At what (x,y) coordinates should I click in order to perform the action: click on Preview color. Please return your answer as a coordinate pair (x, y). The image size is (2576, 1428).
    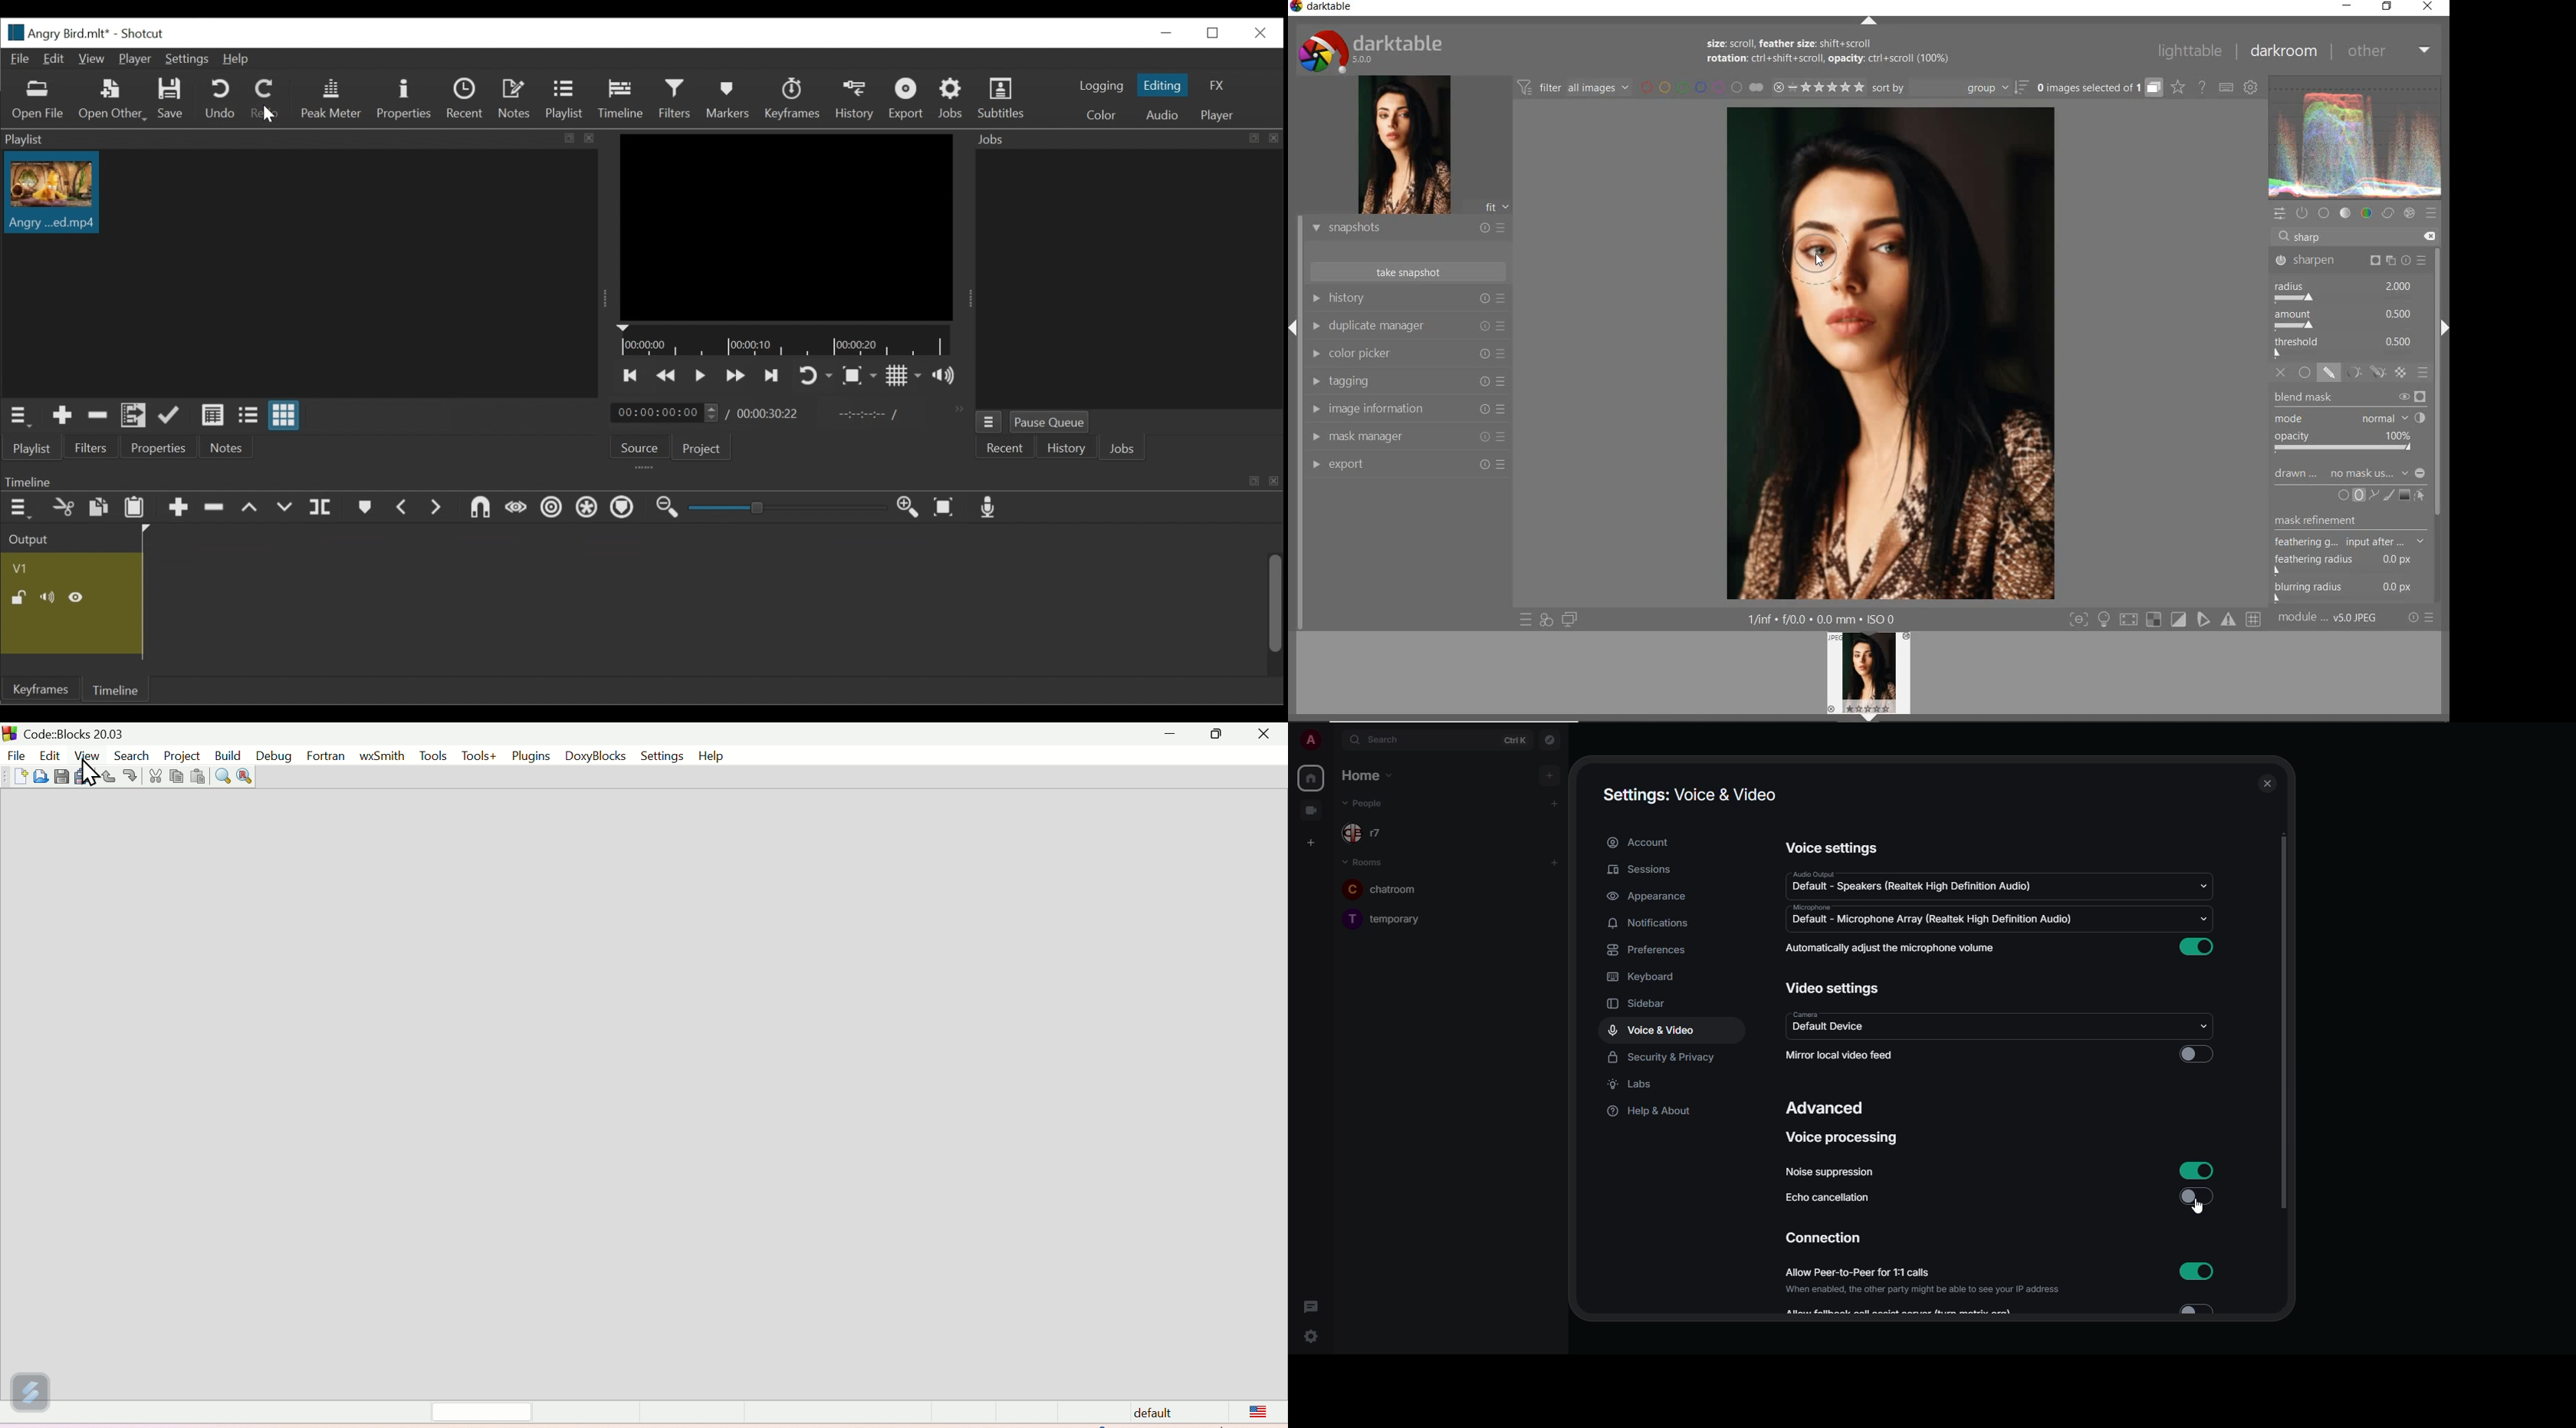
    Looking at the image, I should click on (2356, 135).